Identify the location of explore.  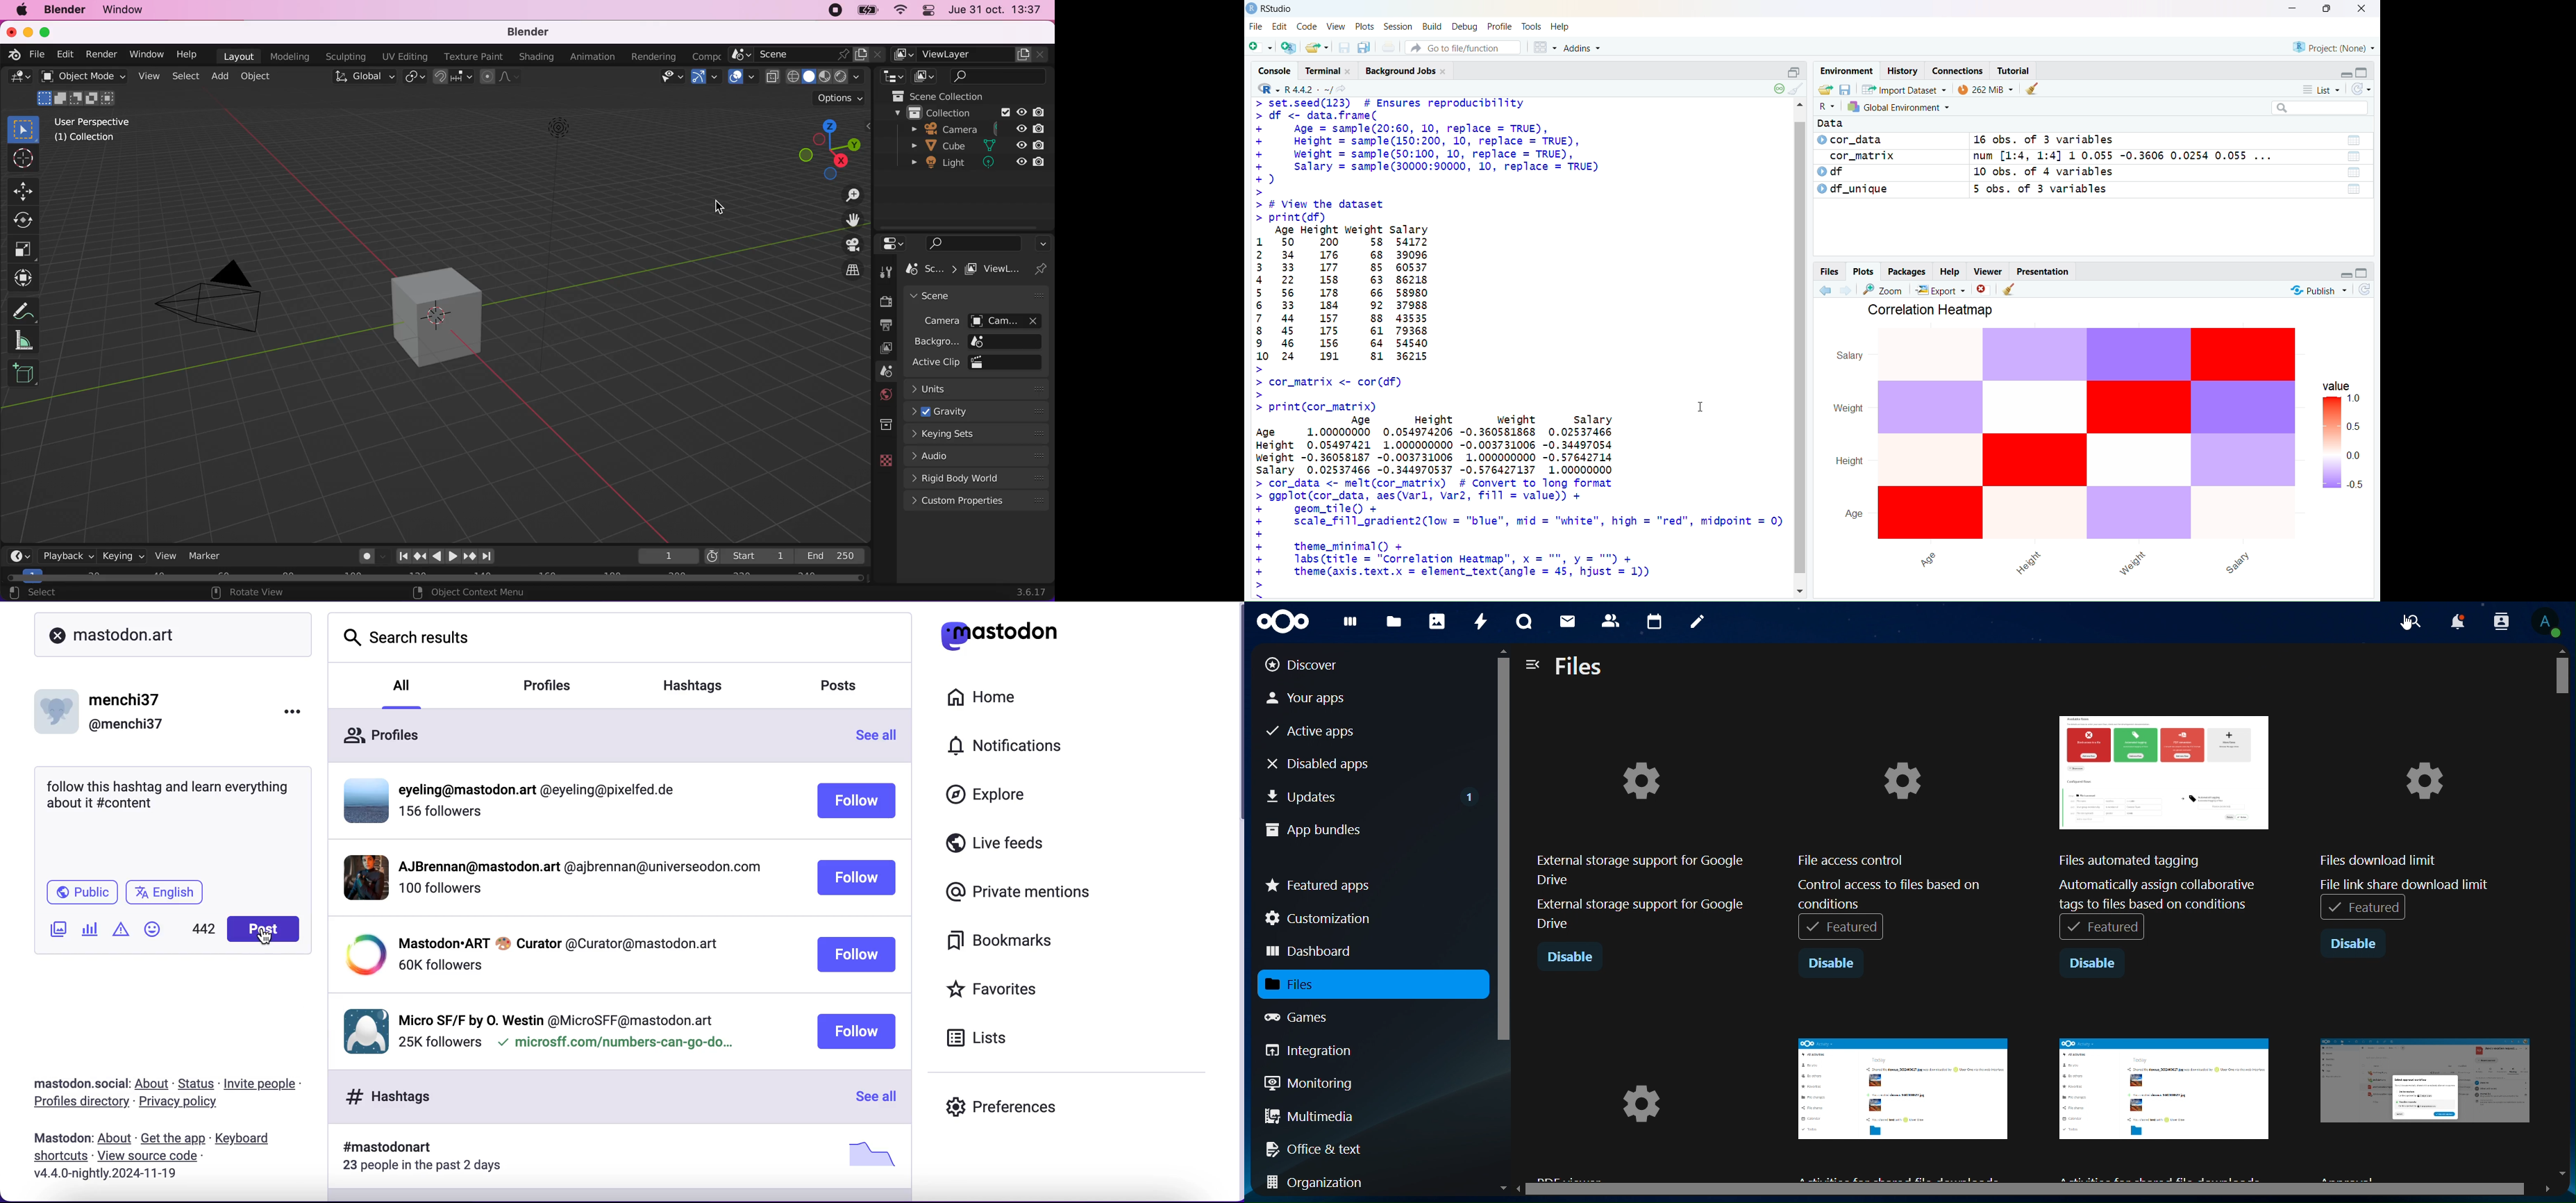
(989, 799).